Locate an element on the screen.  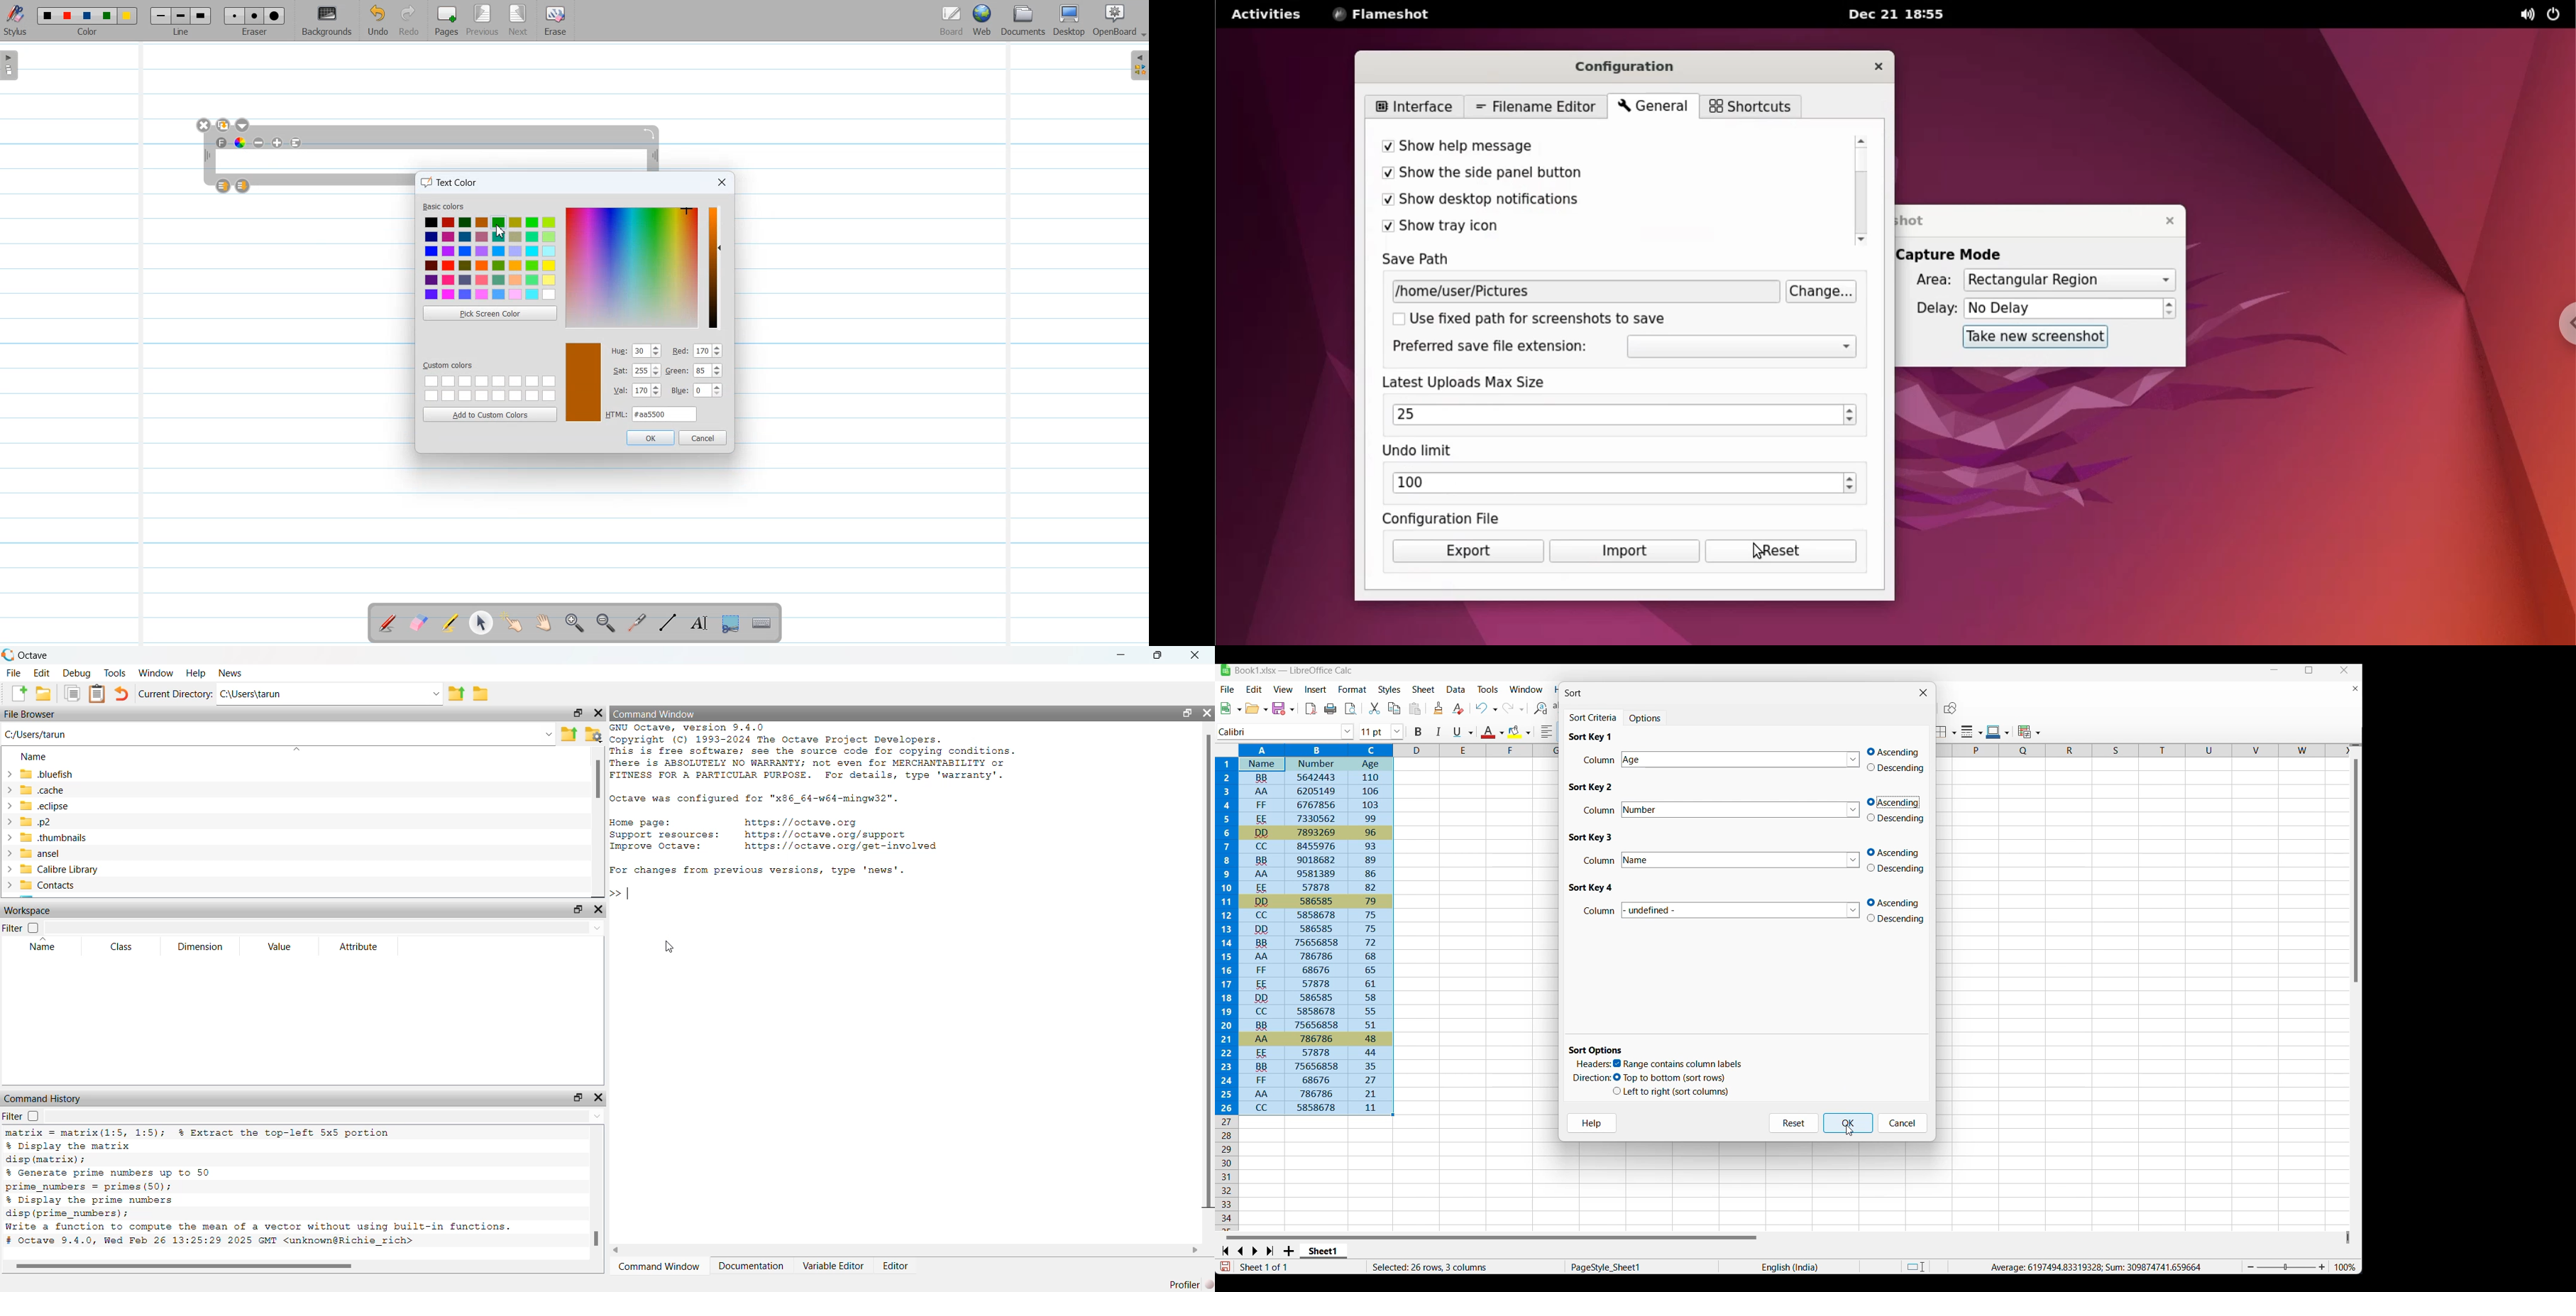
Pages is located at coordinates (445, 20).